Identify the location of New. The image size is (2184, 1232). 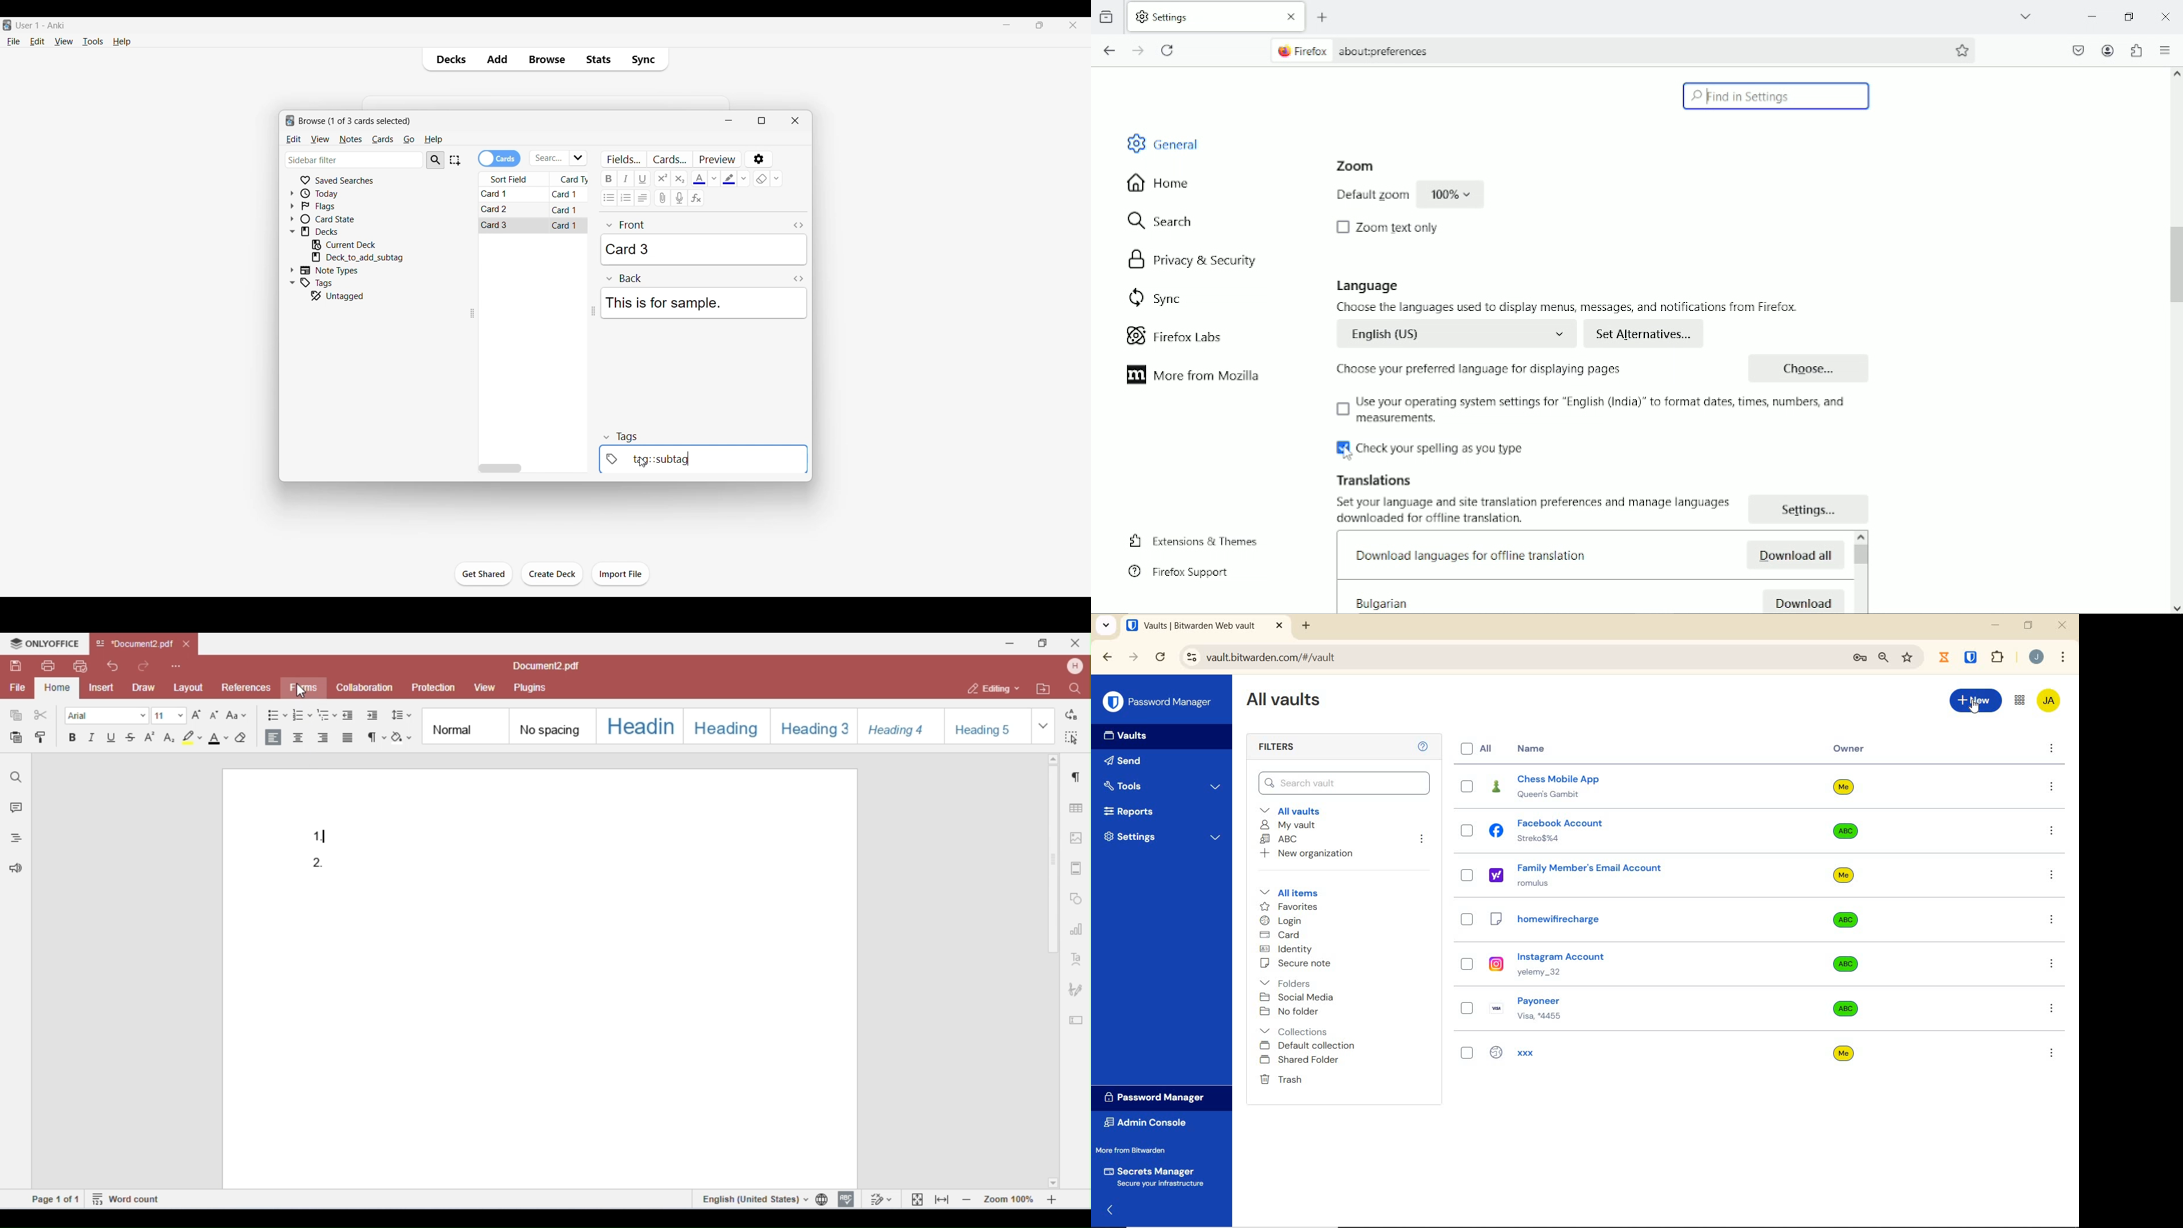
(1975, 700).